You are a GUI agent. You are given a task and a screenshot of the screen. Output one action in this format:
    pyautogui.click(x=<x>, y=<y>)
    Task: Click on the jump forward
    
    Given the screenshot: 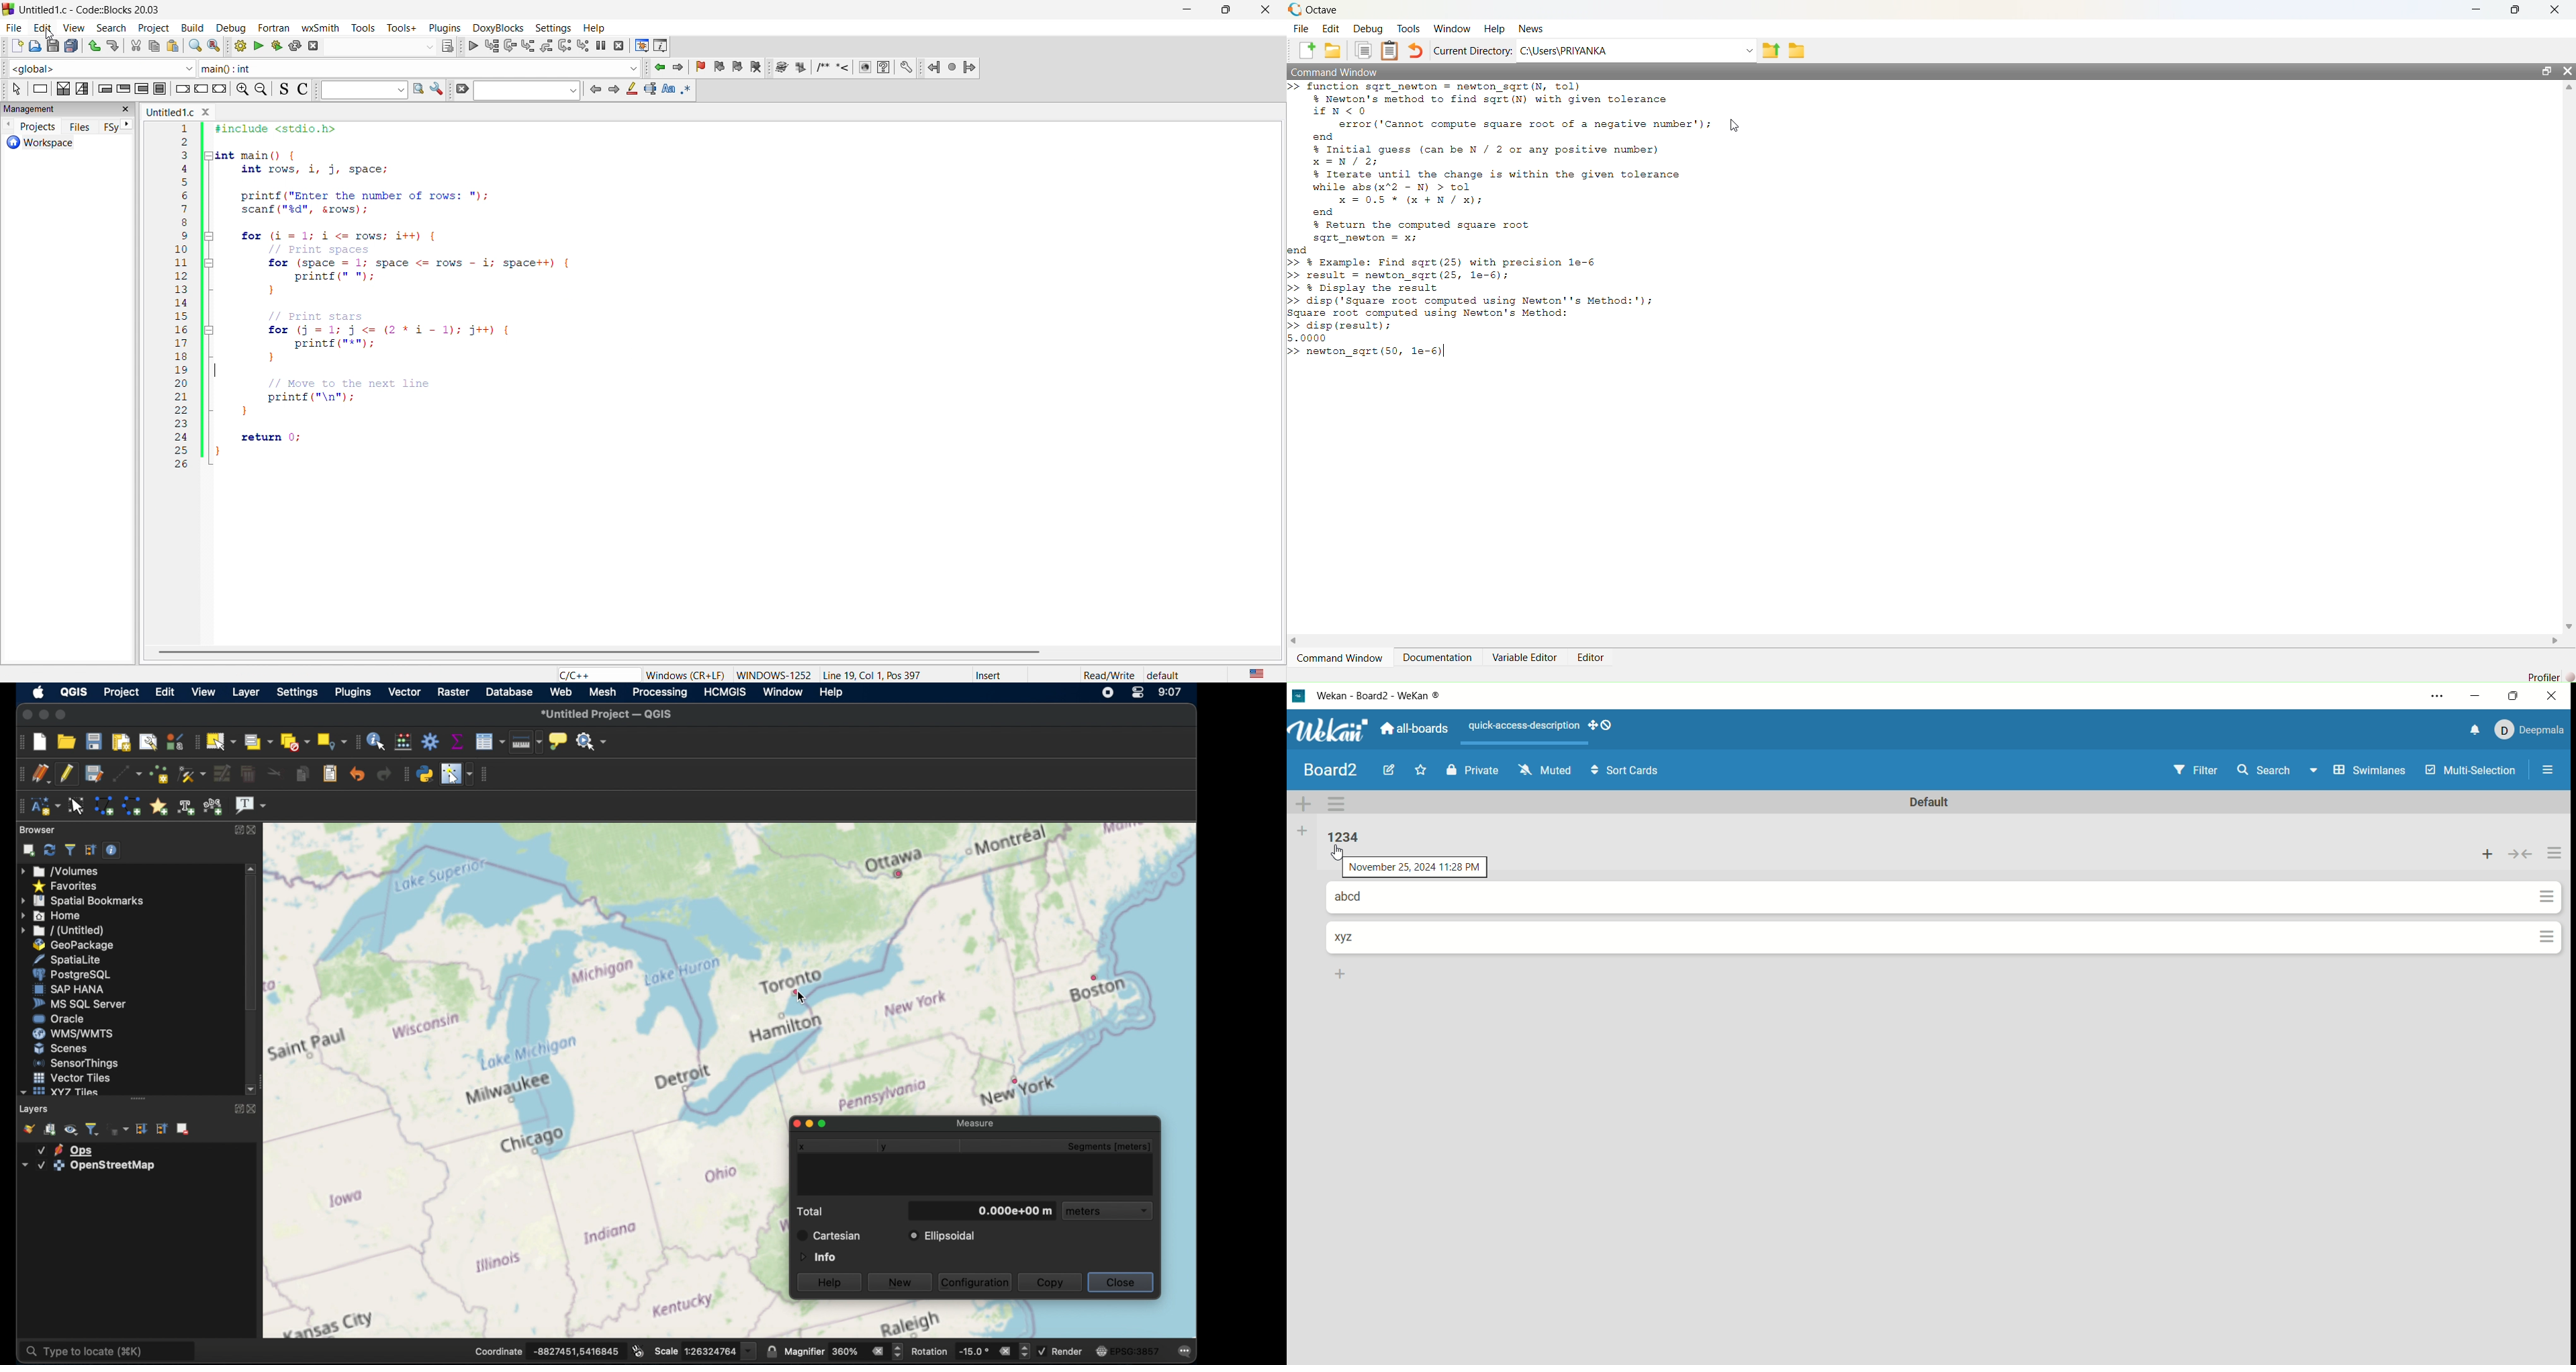 What is the action you would take?
    pyautogui.click(x=971, y=67)
    